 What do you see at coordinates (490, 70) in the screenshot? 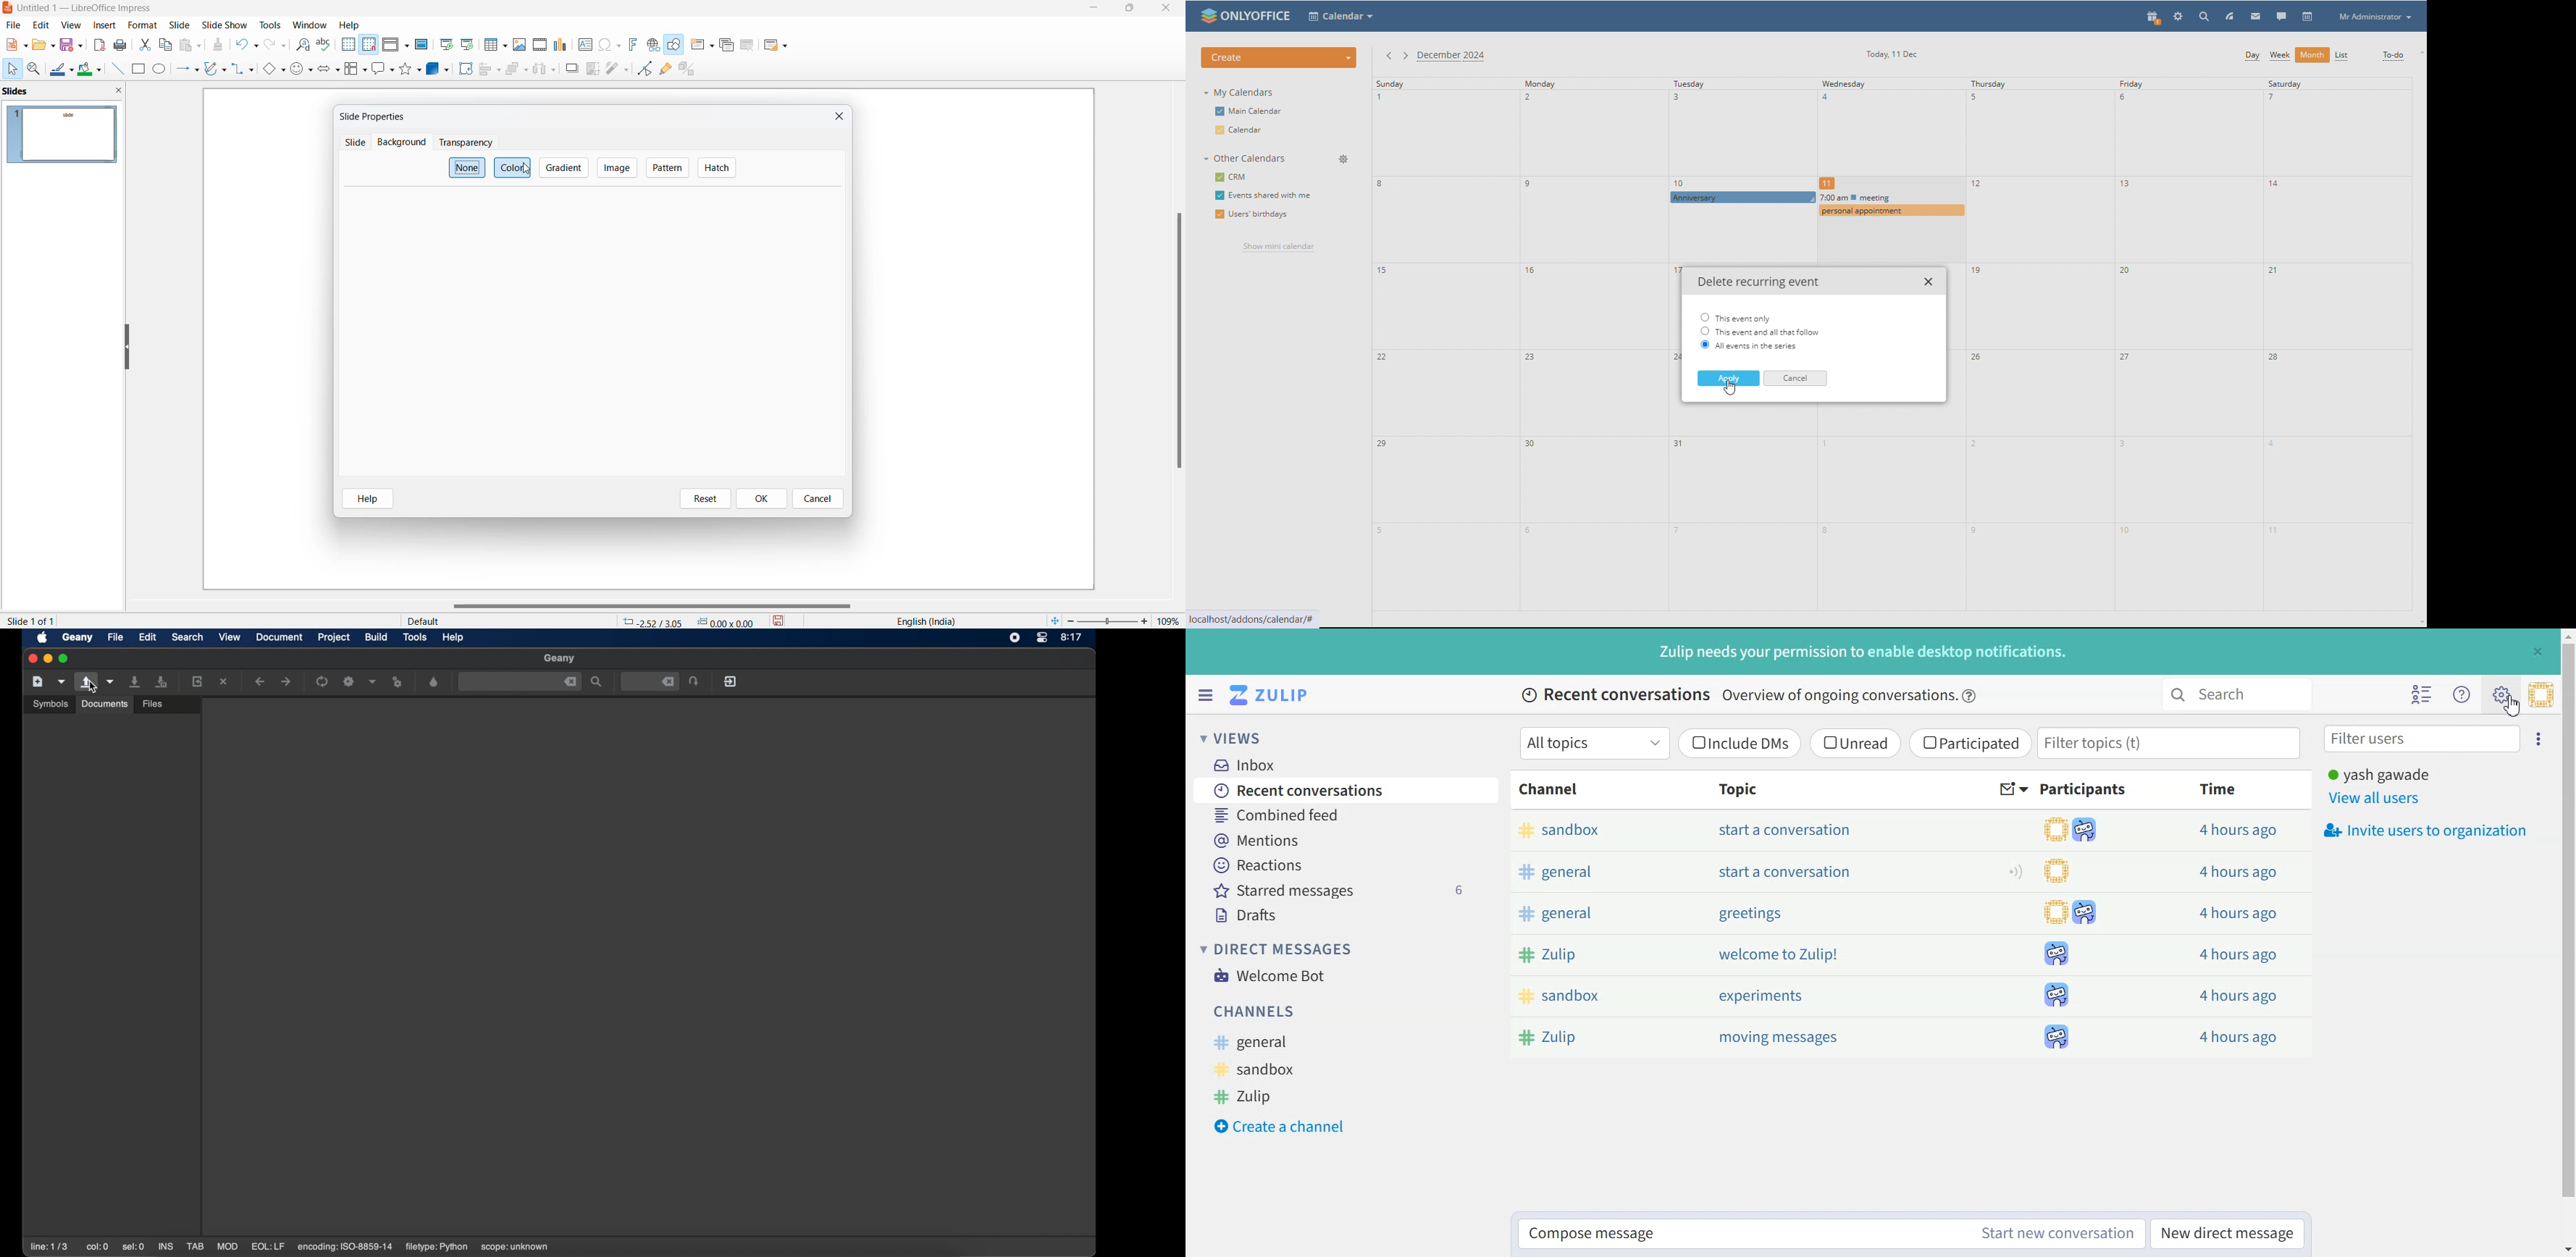
I see `align` at bounding box center [490, 70].